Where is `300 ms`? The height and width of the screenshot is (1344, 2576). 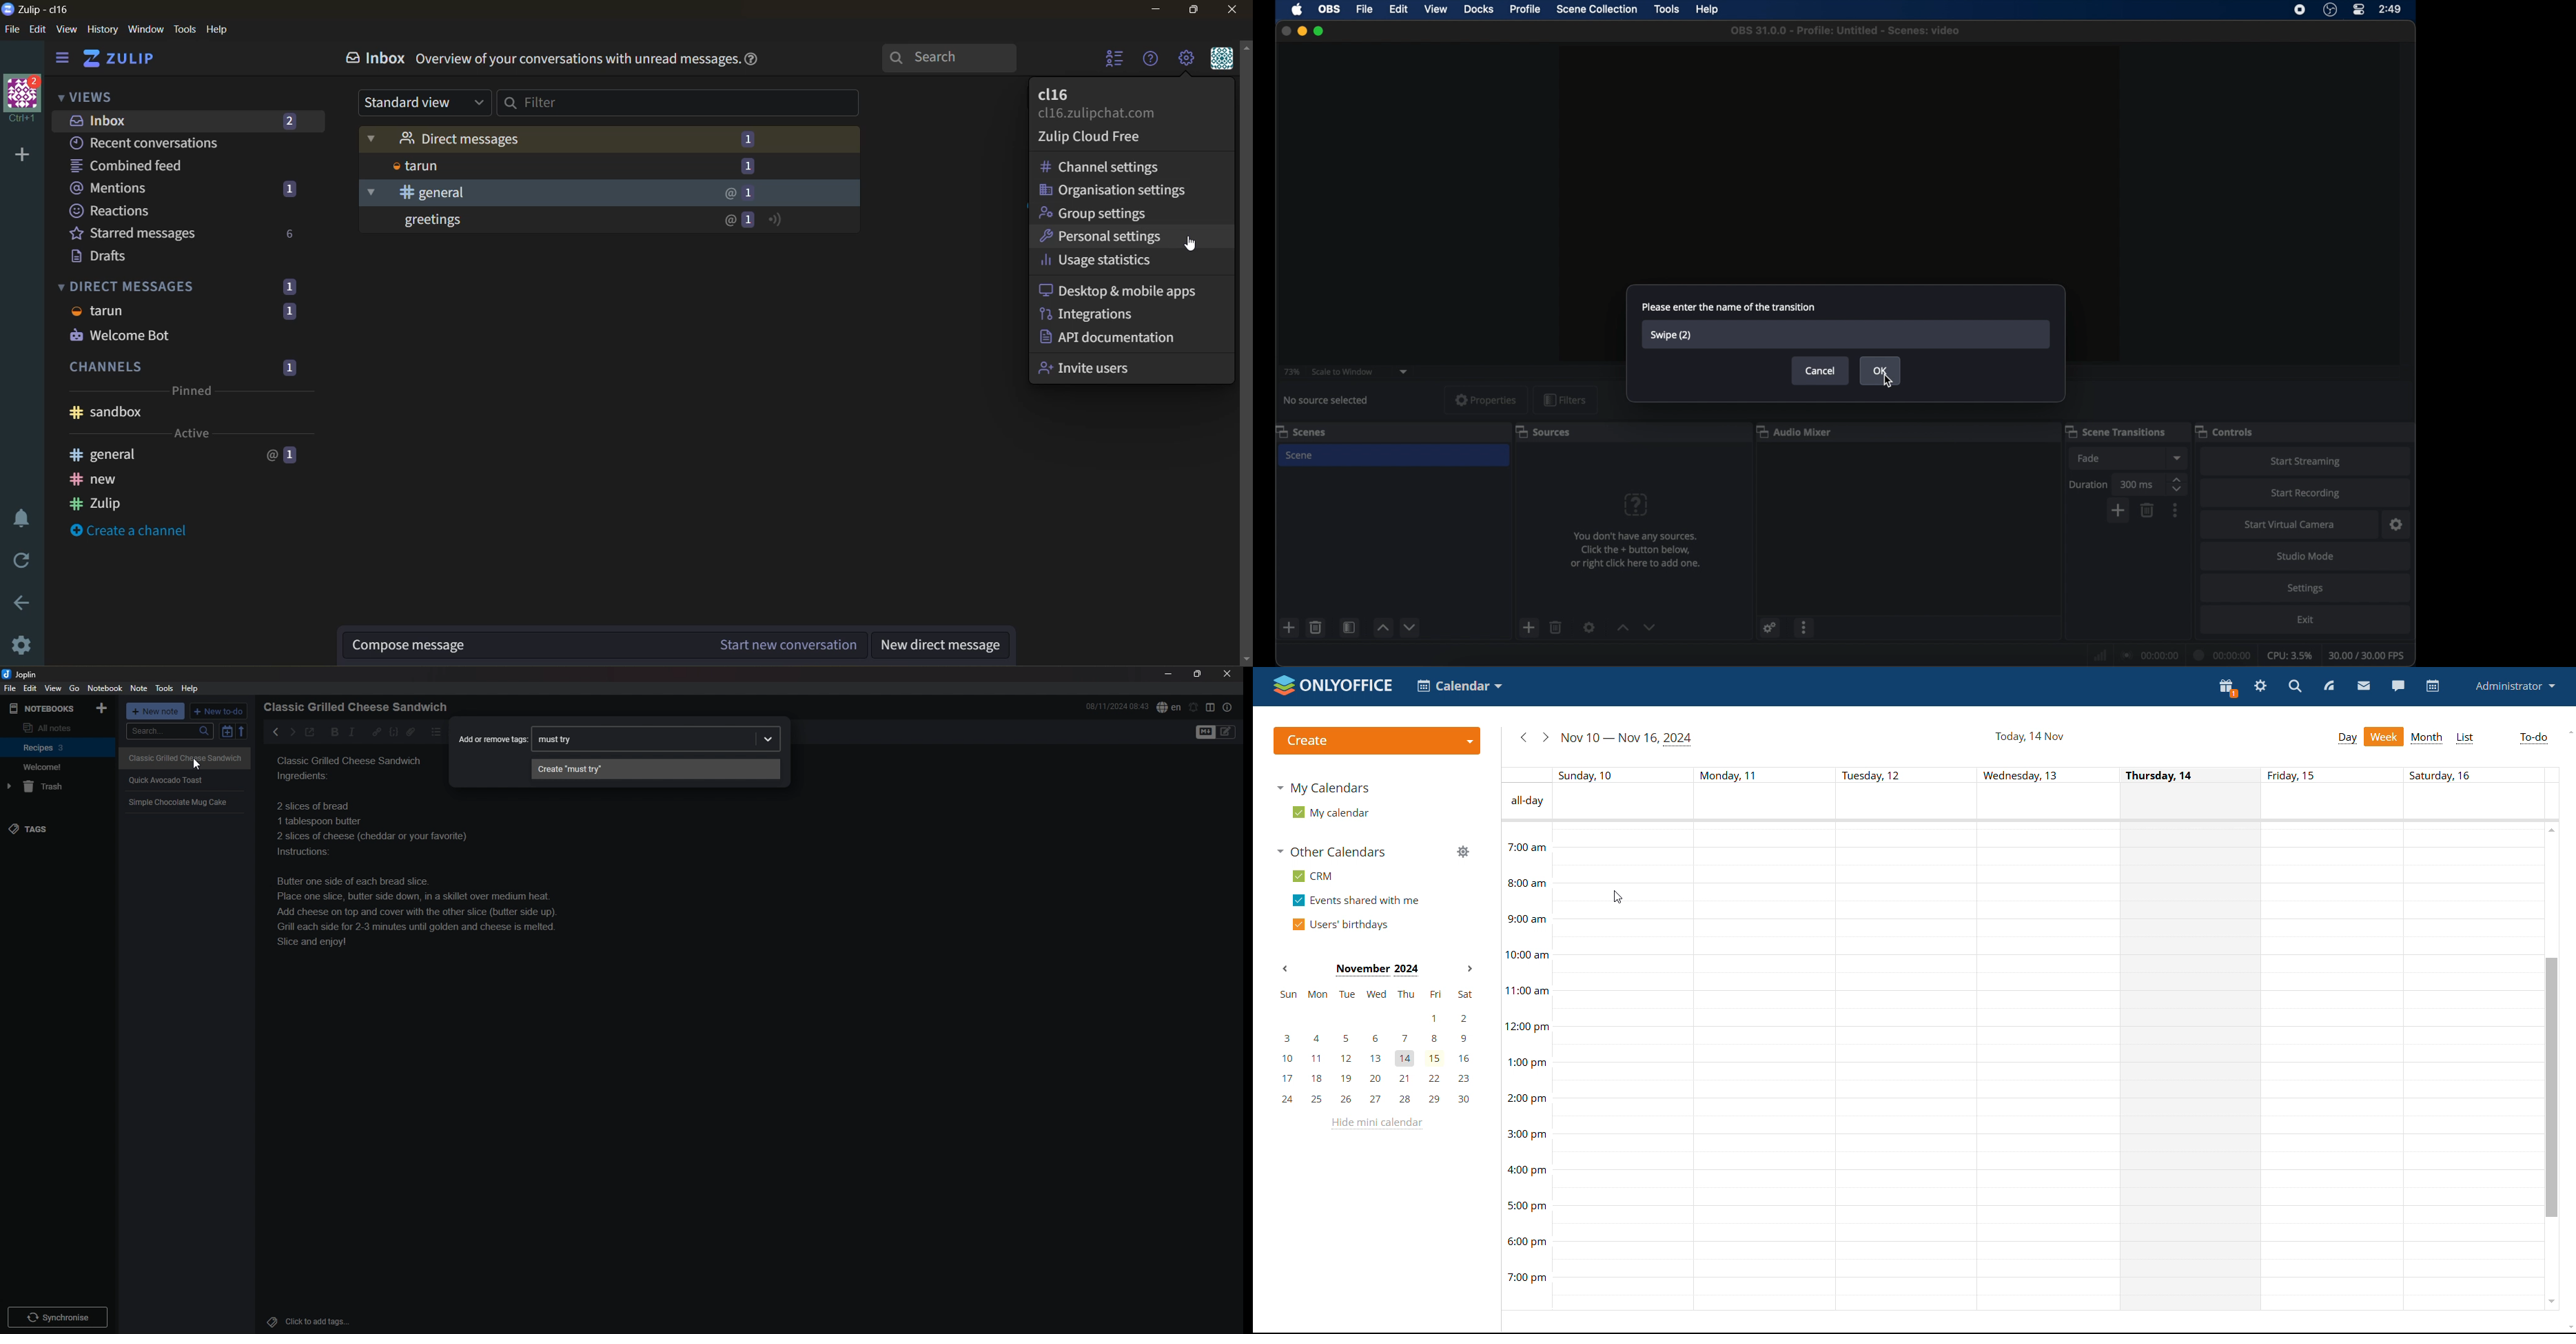 300 ms is located at coordinates (2137, 484).